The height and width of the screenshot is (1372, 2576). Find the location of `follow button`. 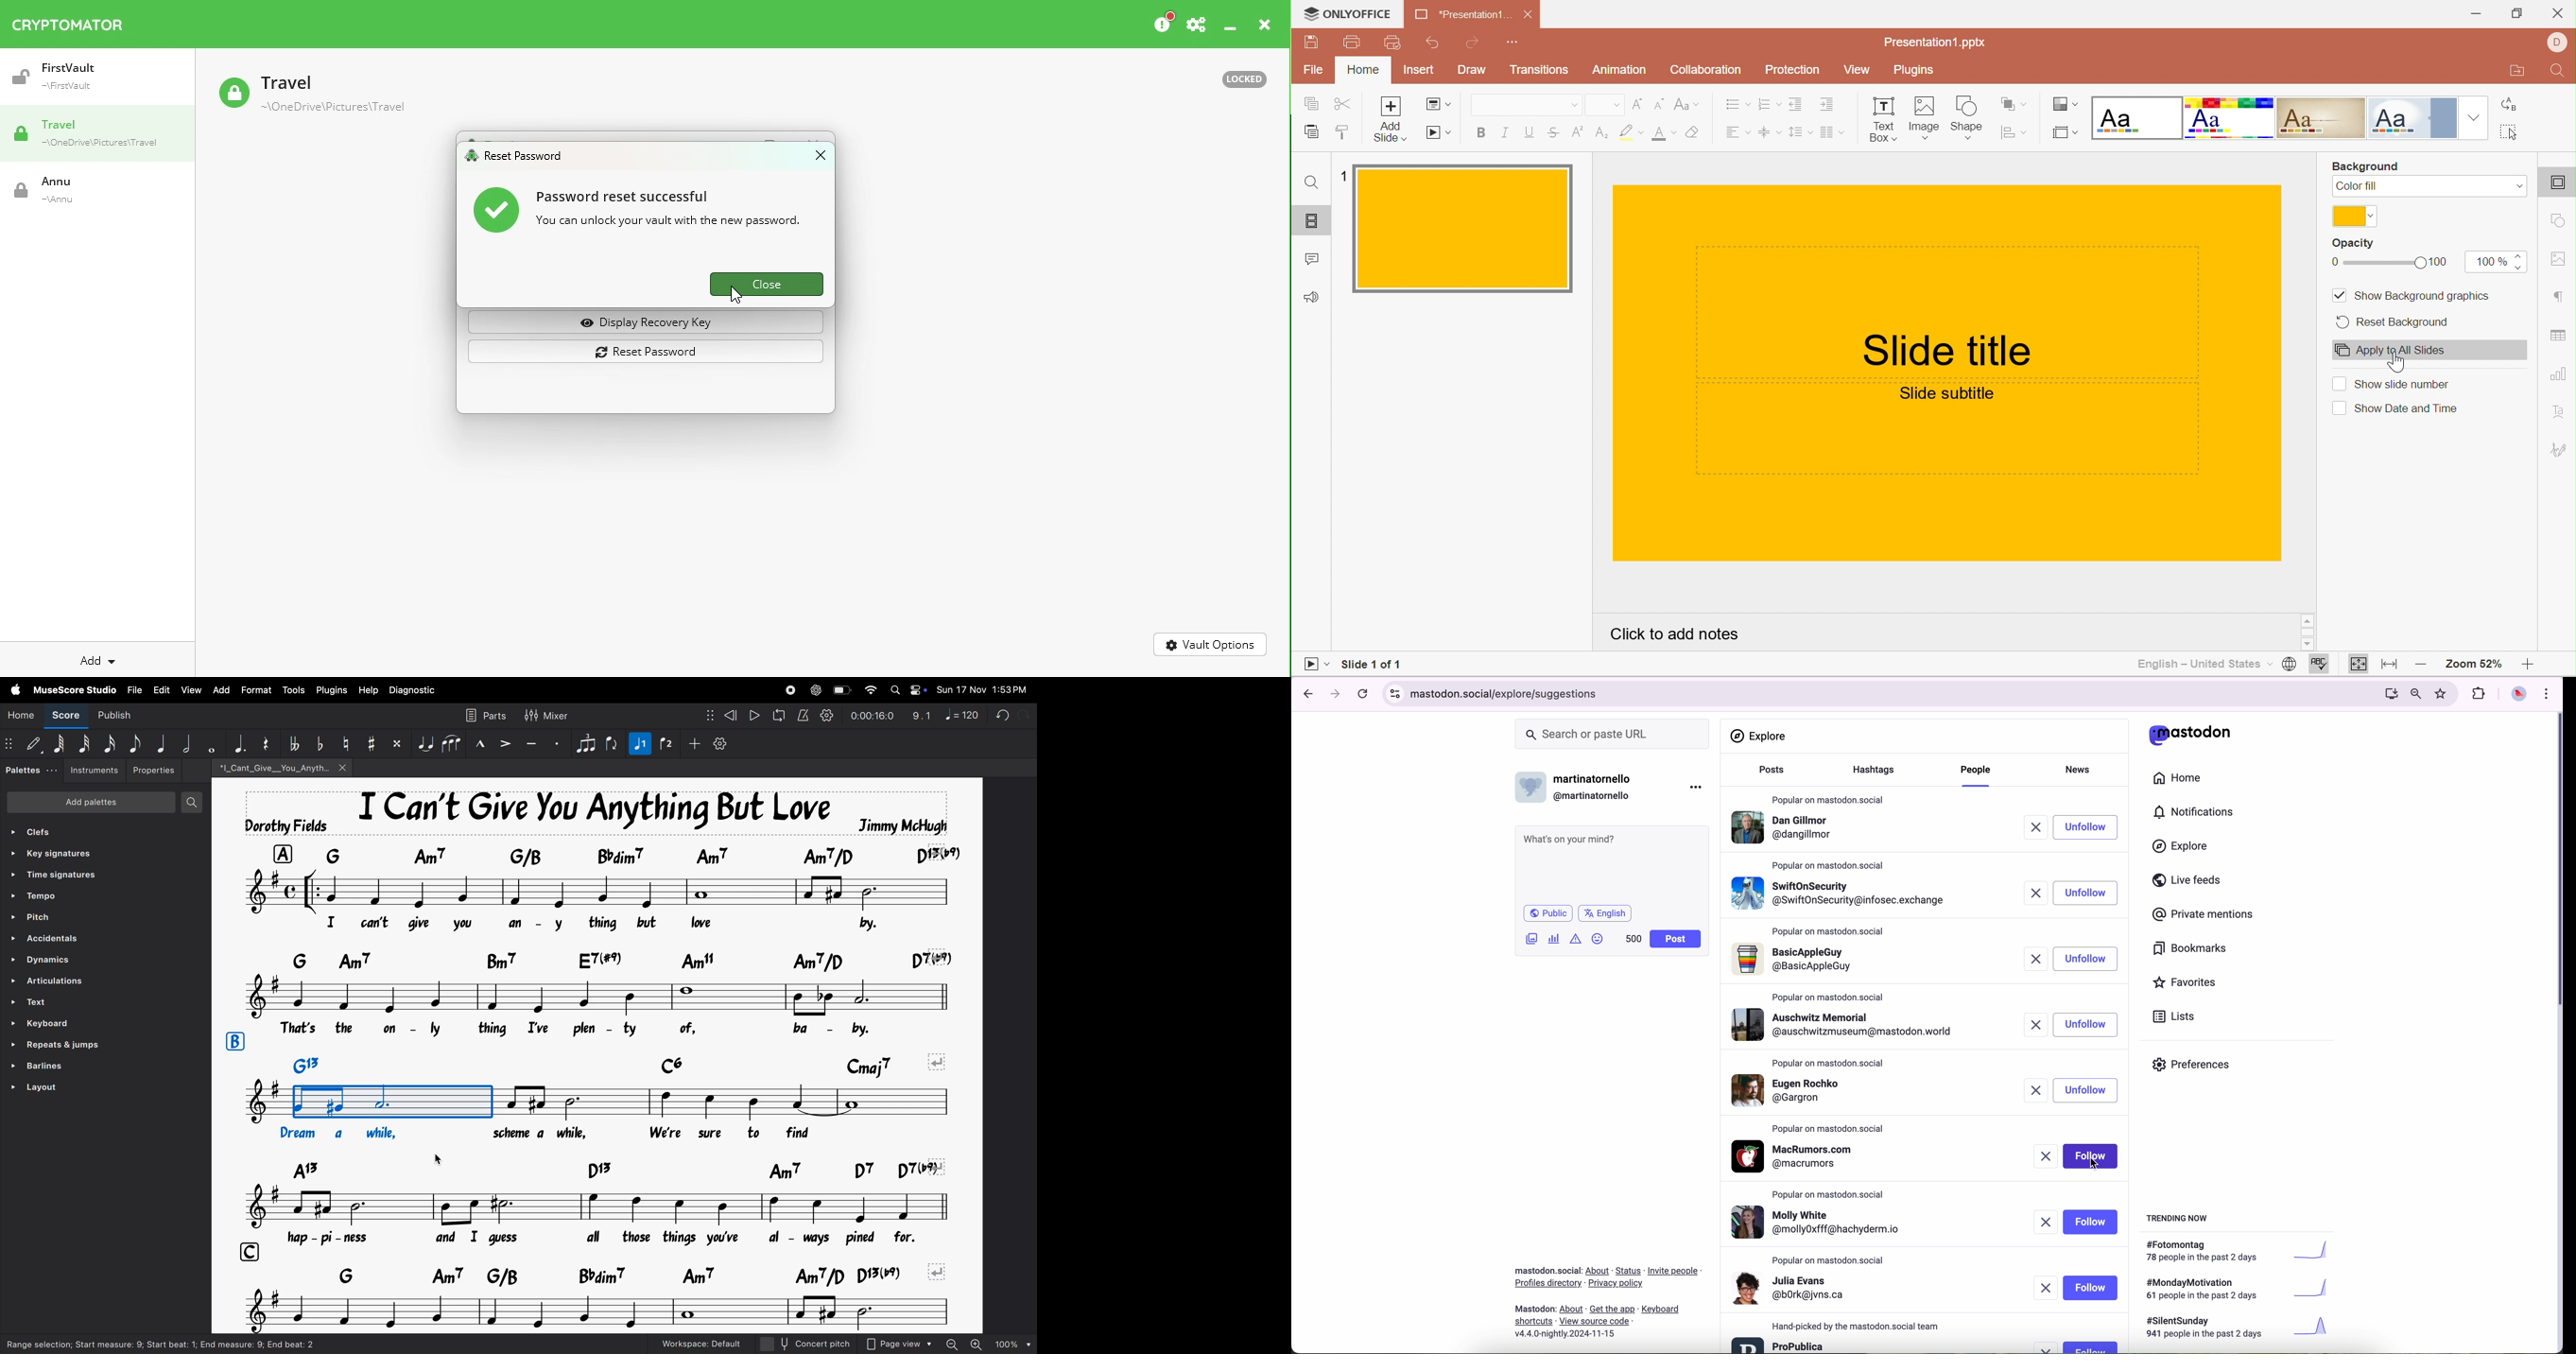

follow button is located at coordinates (2091, 1222).